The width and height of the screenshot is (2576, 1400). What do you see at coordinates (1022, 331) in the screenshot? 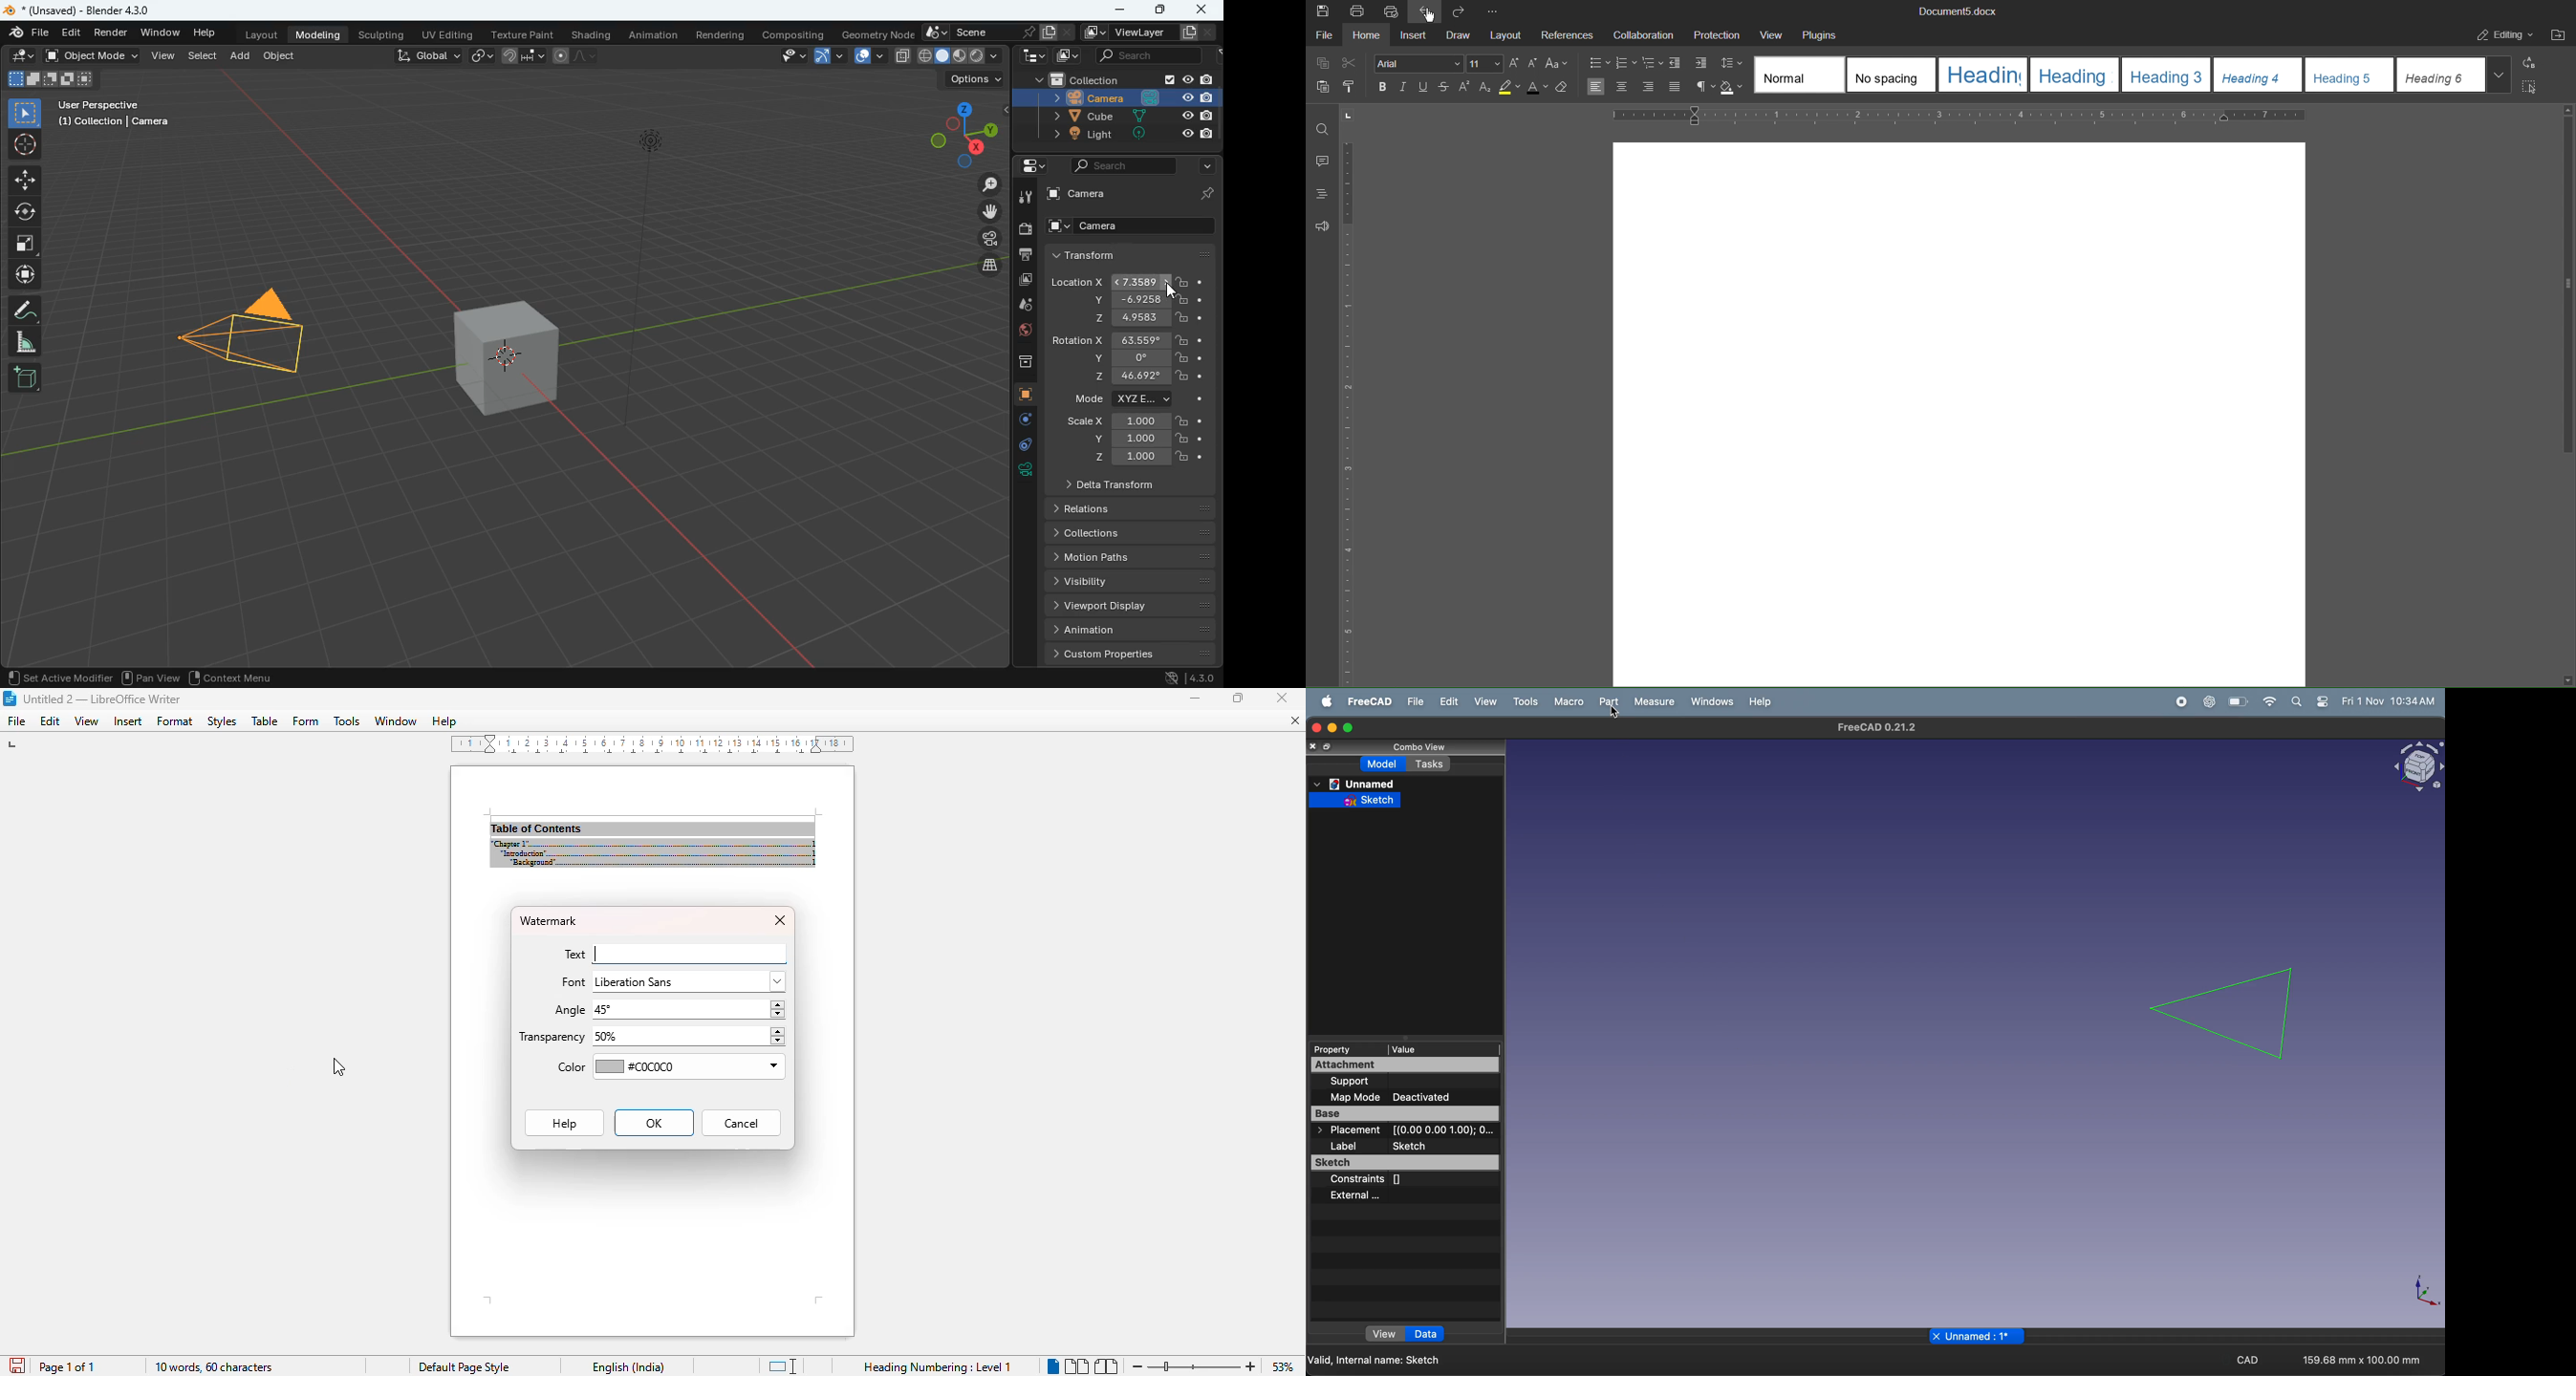
I see `globe` at bounding box center [1022, 331].